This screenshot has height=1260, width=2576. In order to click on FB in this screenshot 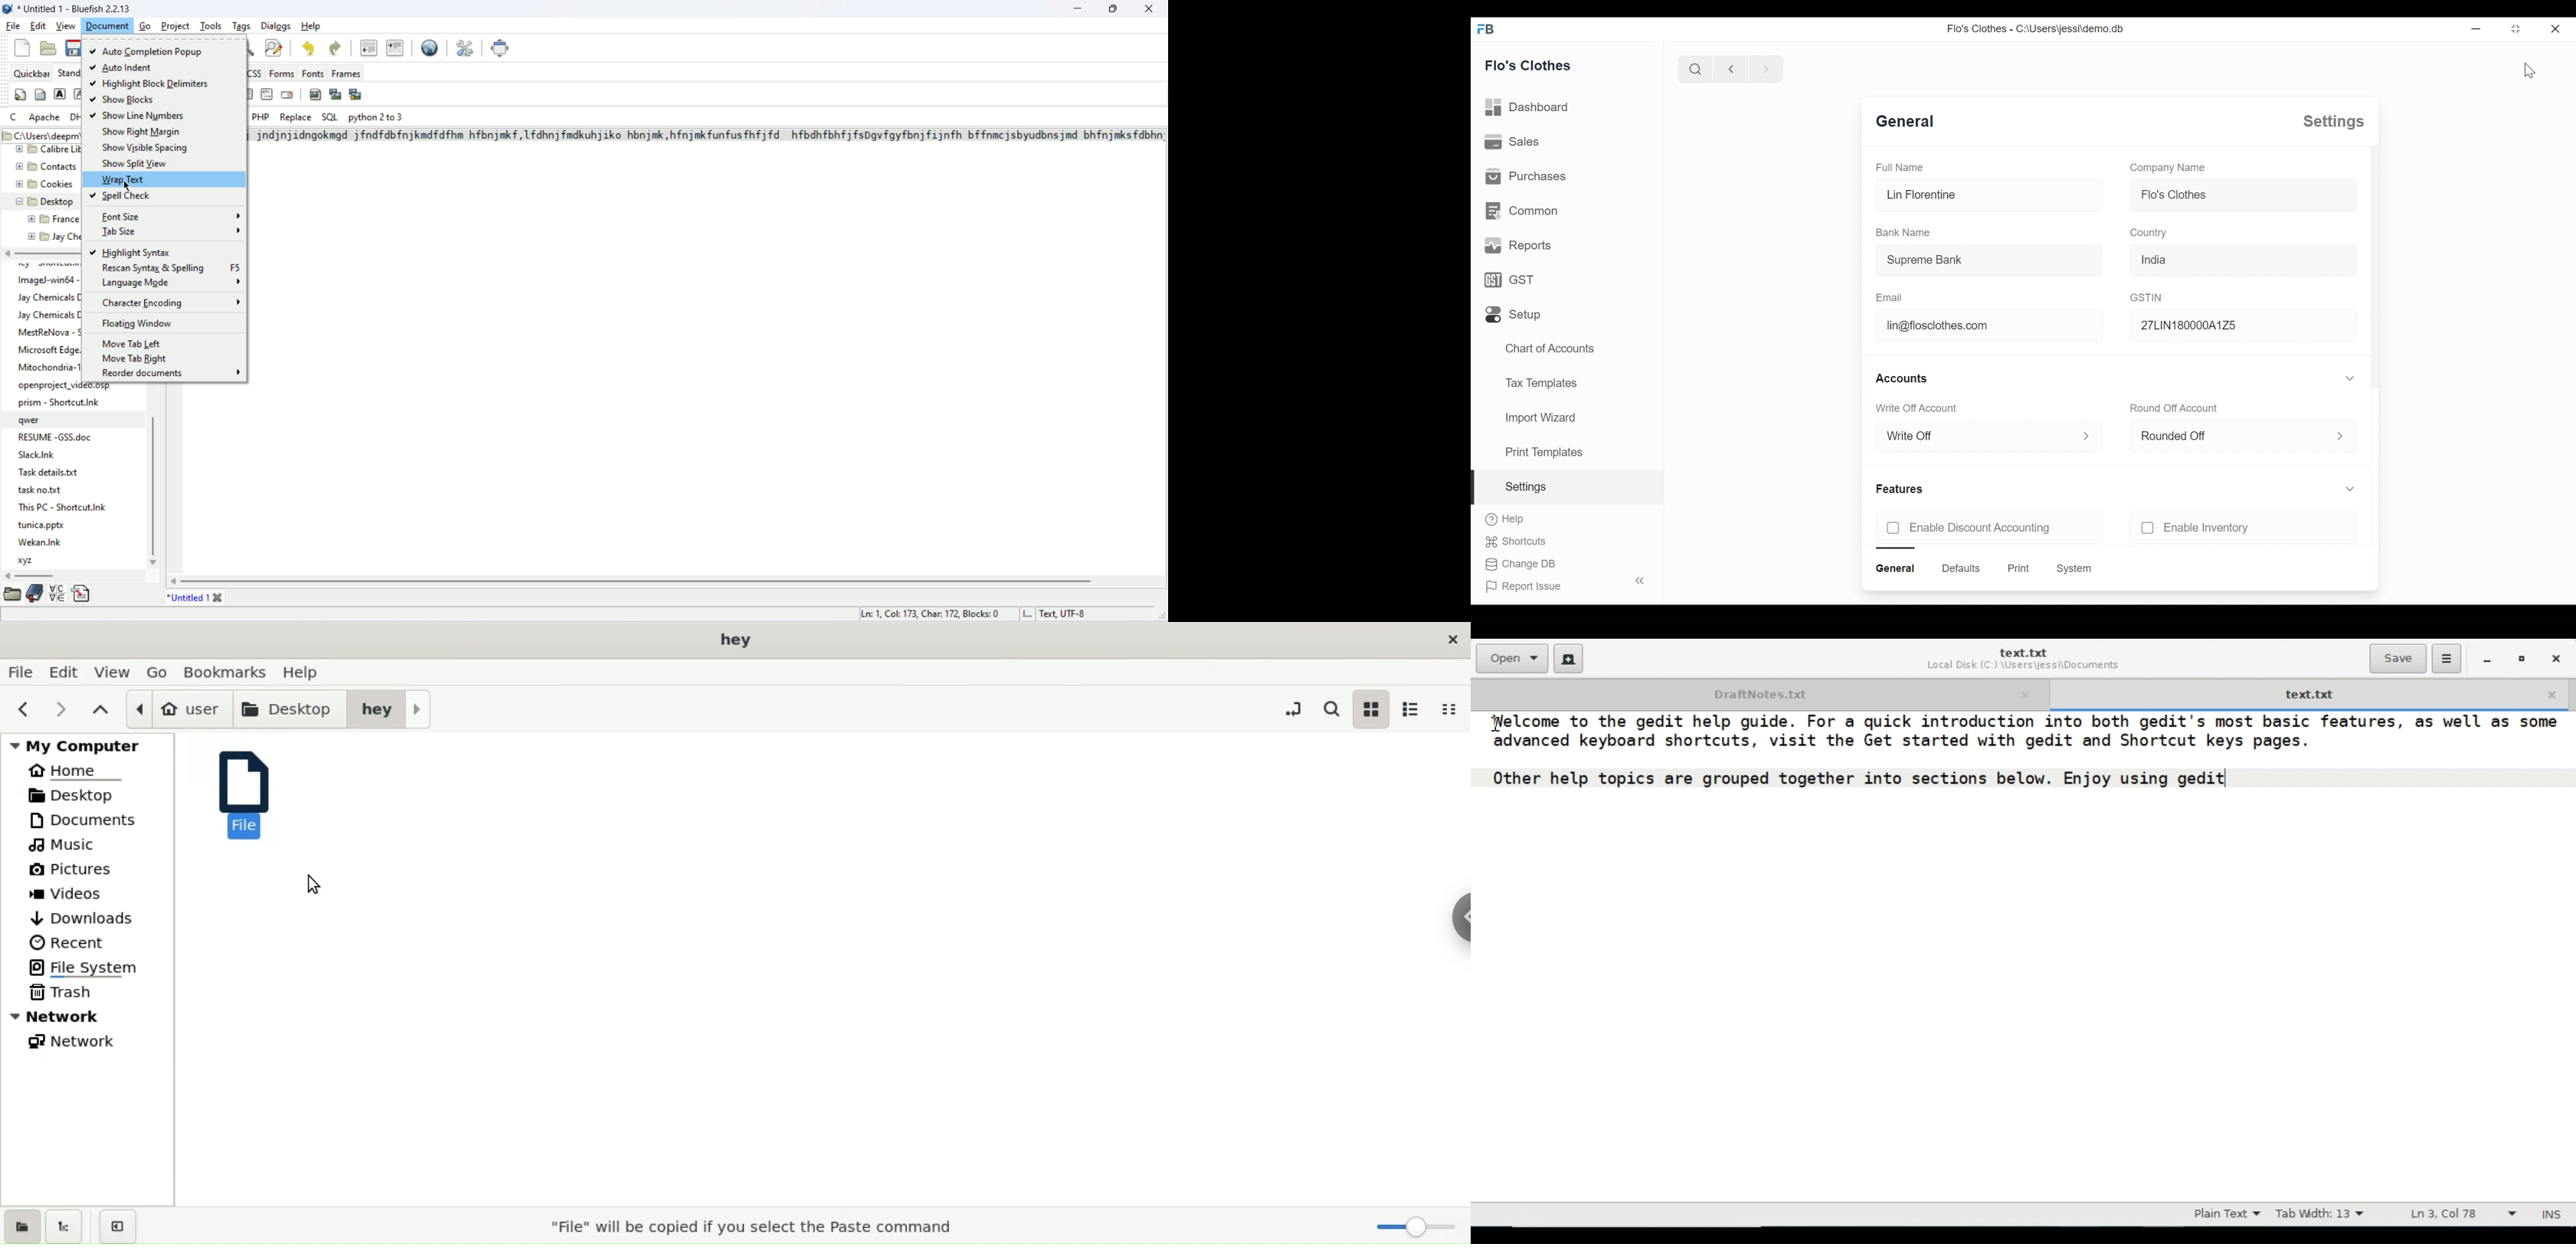, I will do `click(1487, 28)`.